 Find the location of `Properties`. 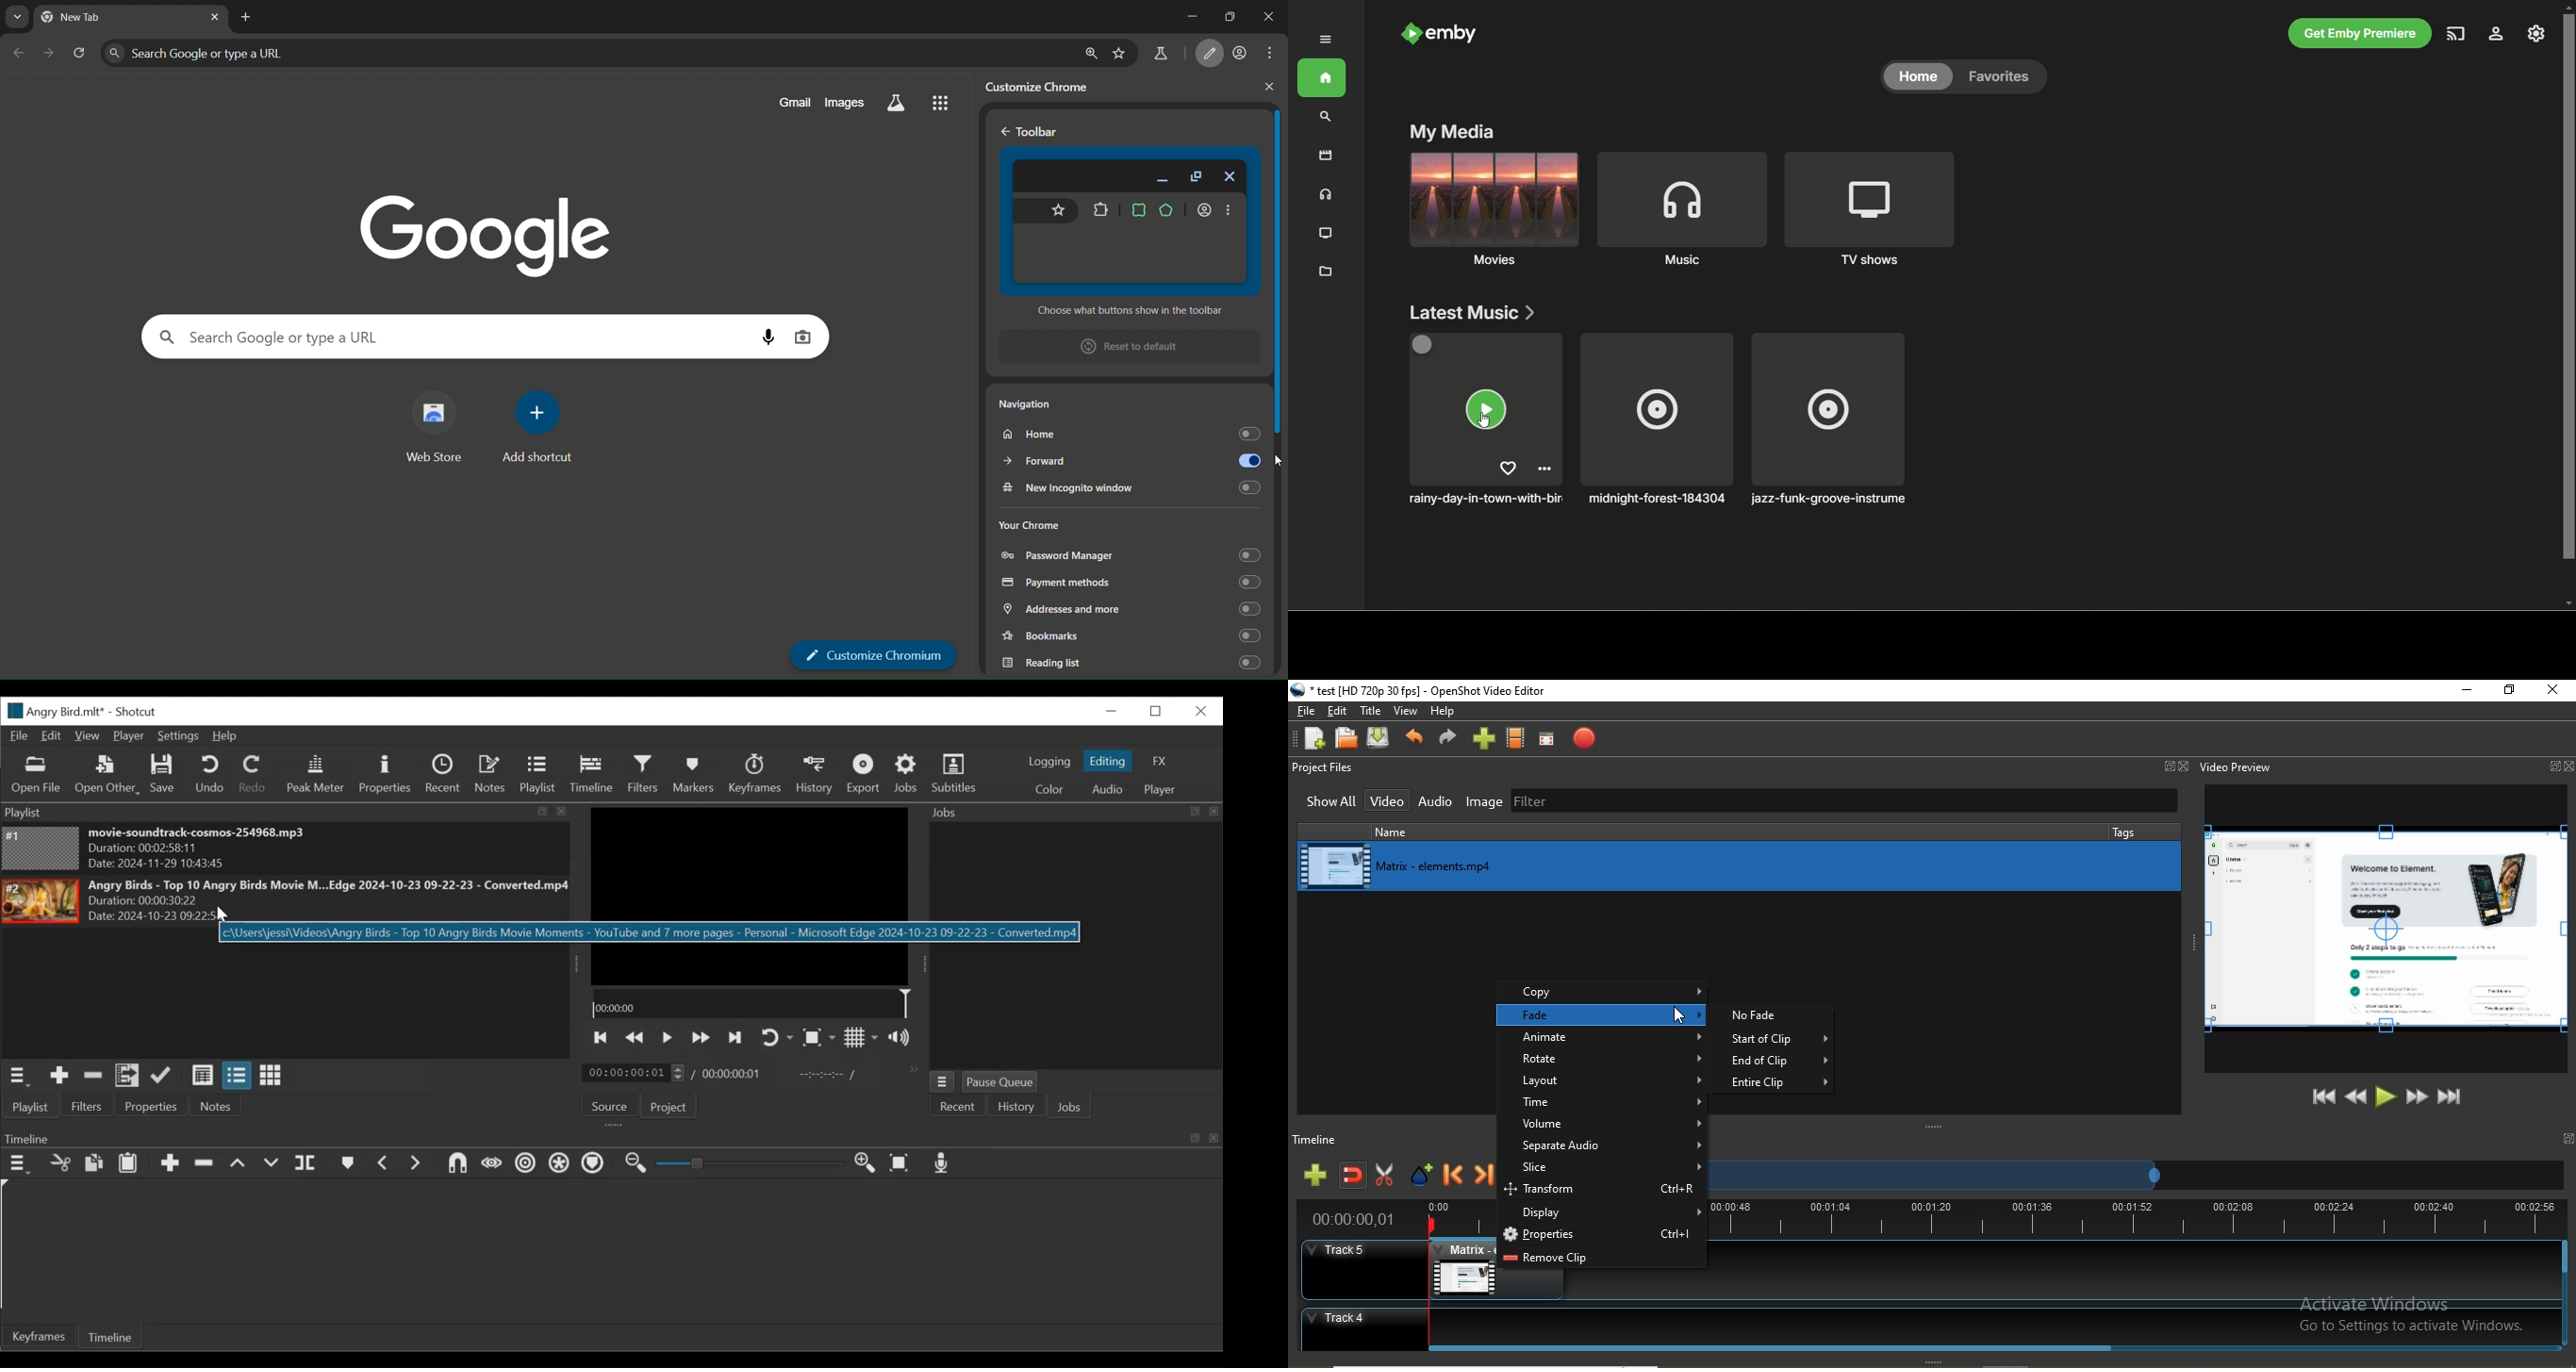

Properties is located at coordinates (154, 1107).